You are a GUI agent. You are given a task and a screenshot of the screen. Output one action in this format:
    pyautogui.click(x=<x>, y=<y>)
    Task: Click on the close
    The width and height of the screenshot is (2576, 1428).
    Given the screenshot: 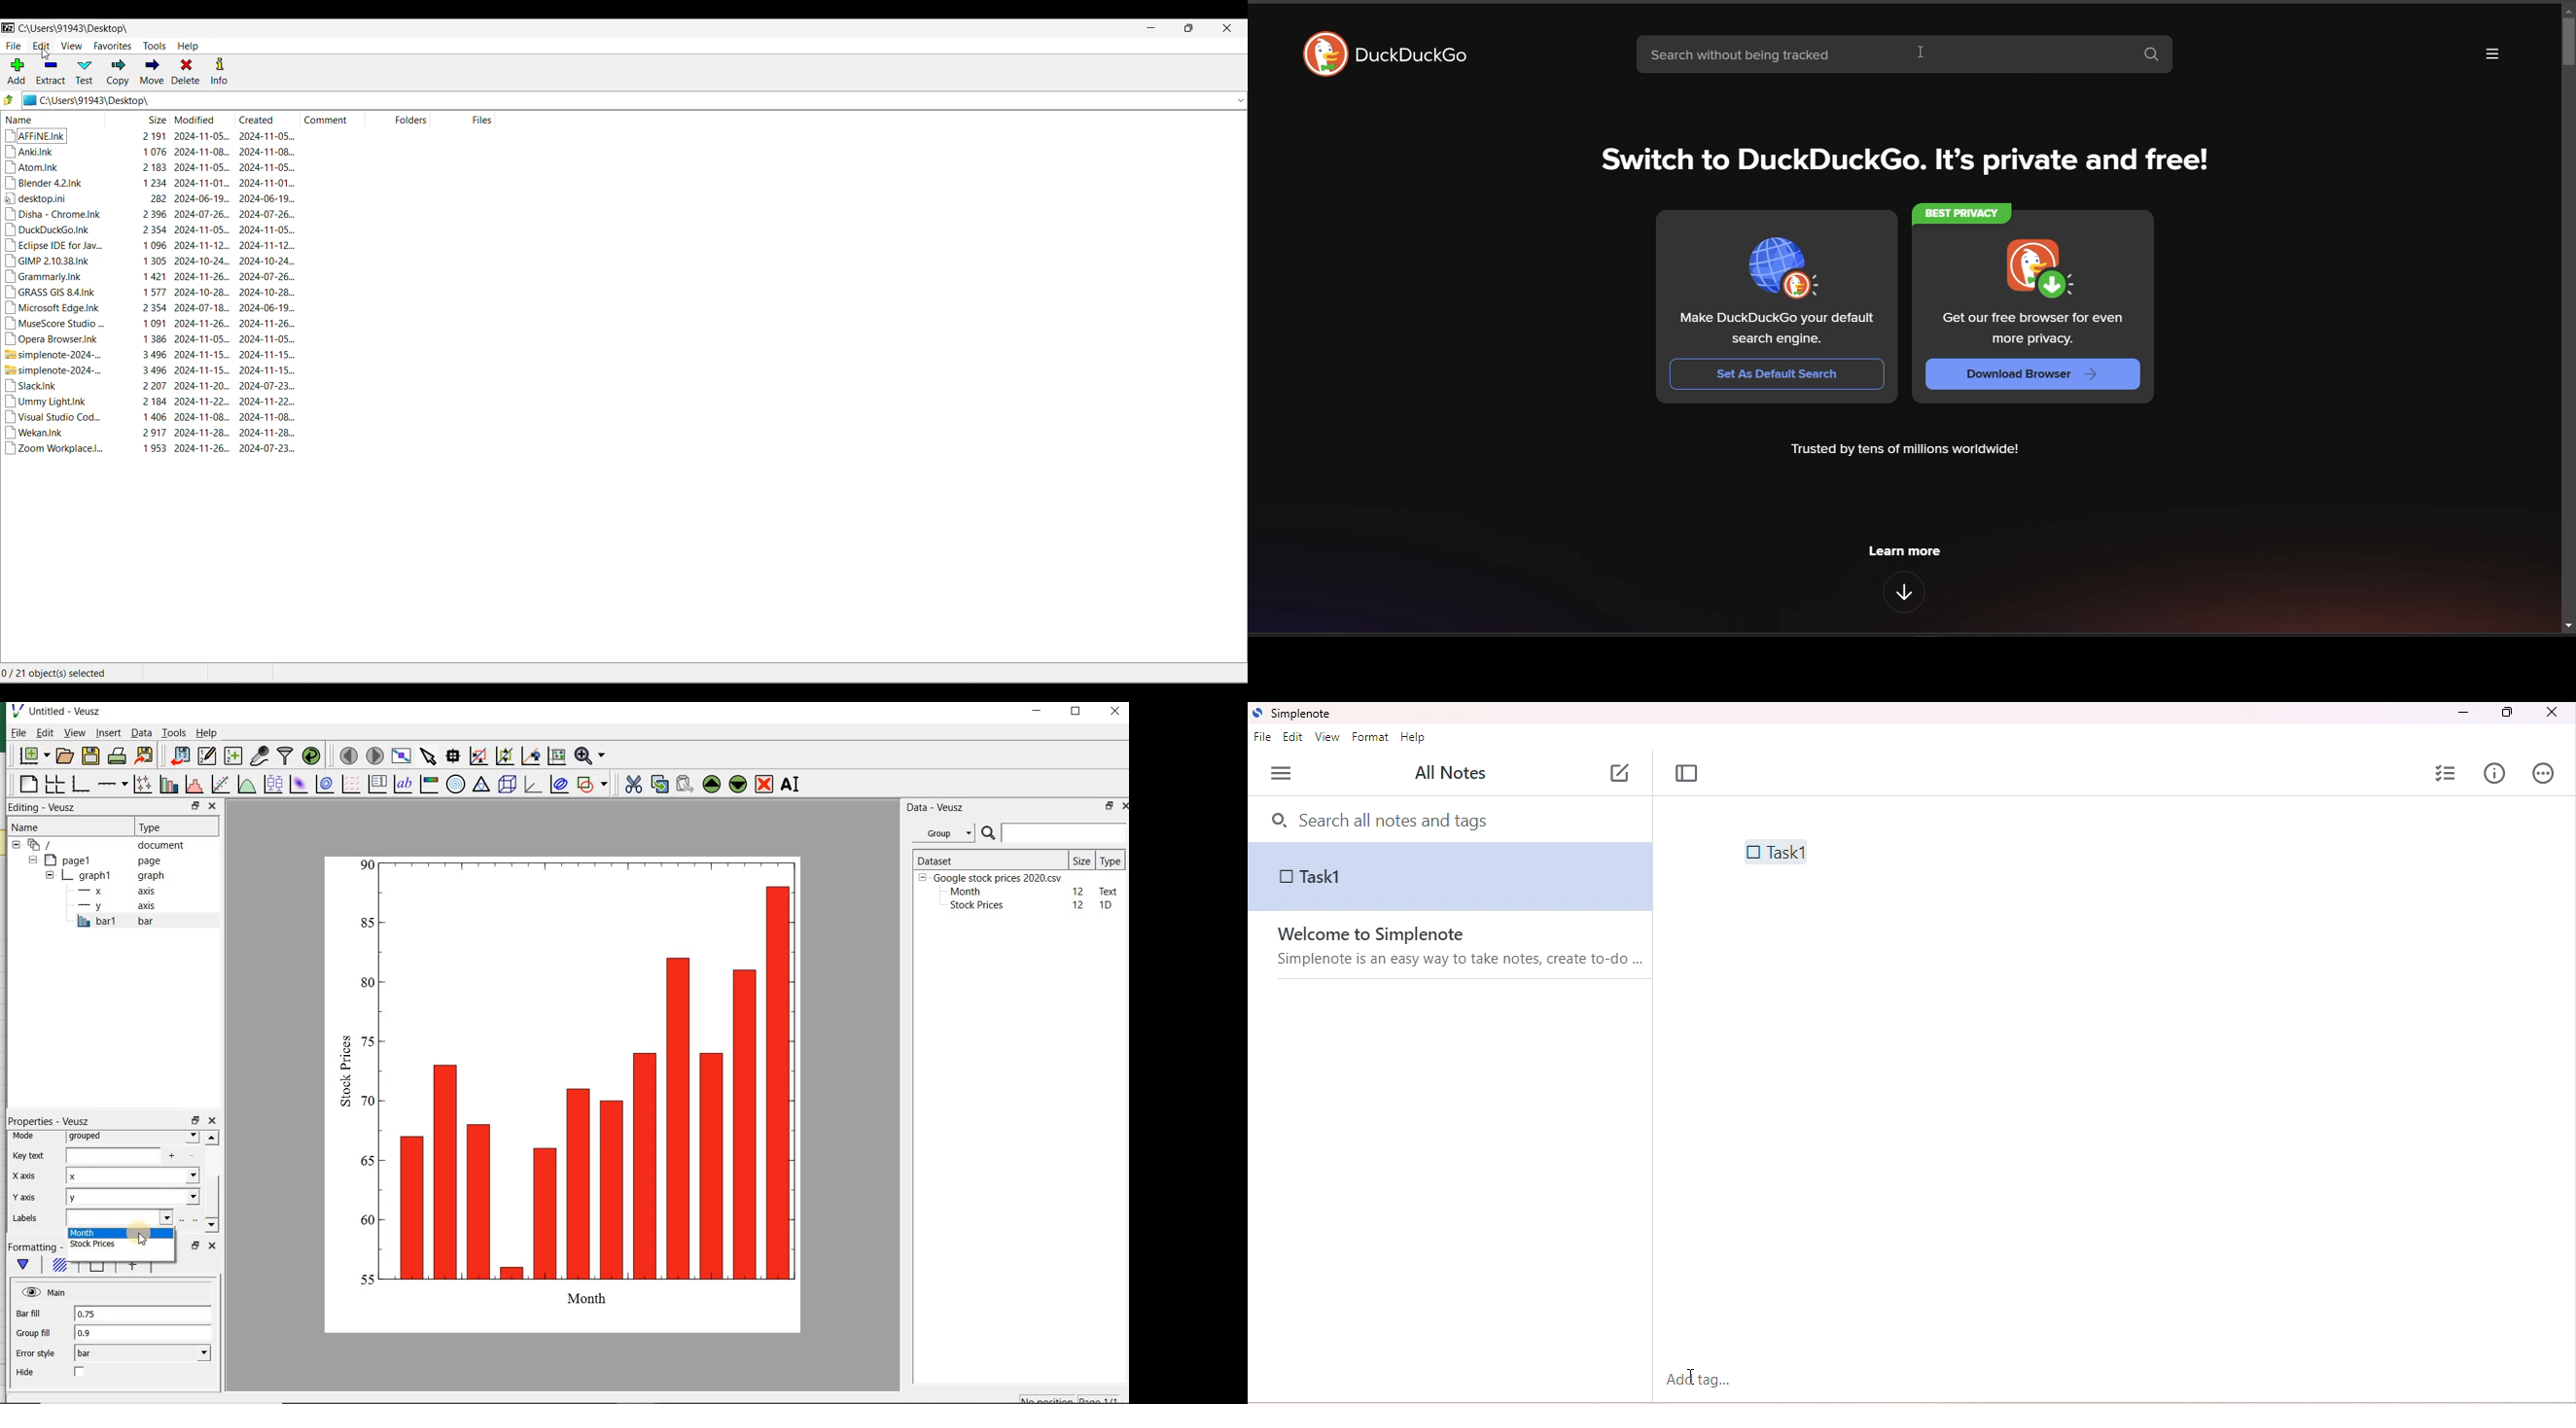 What is the action you would take?
    pyautogui.click(x=212, y=806)
    